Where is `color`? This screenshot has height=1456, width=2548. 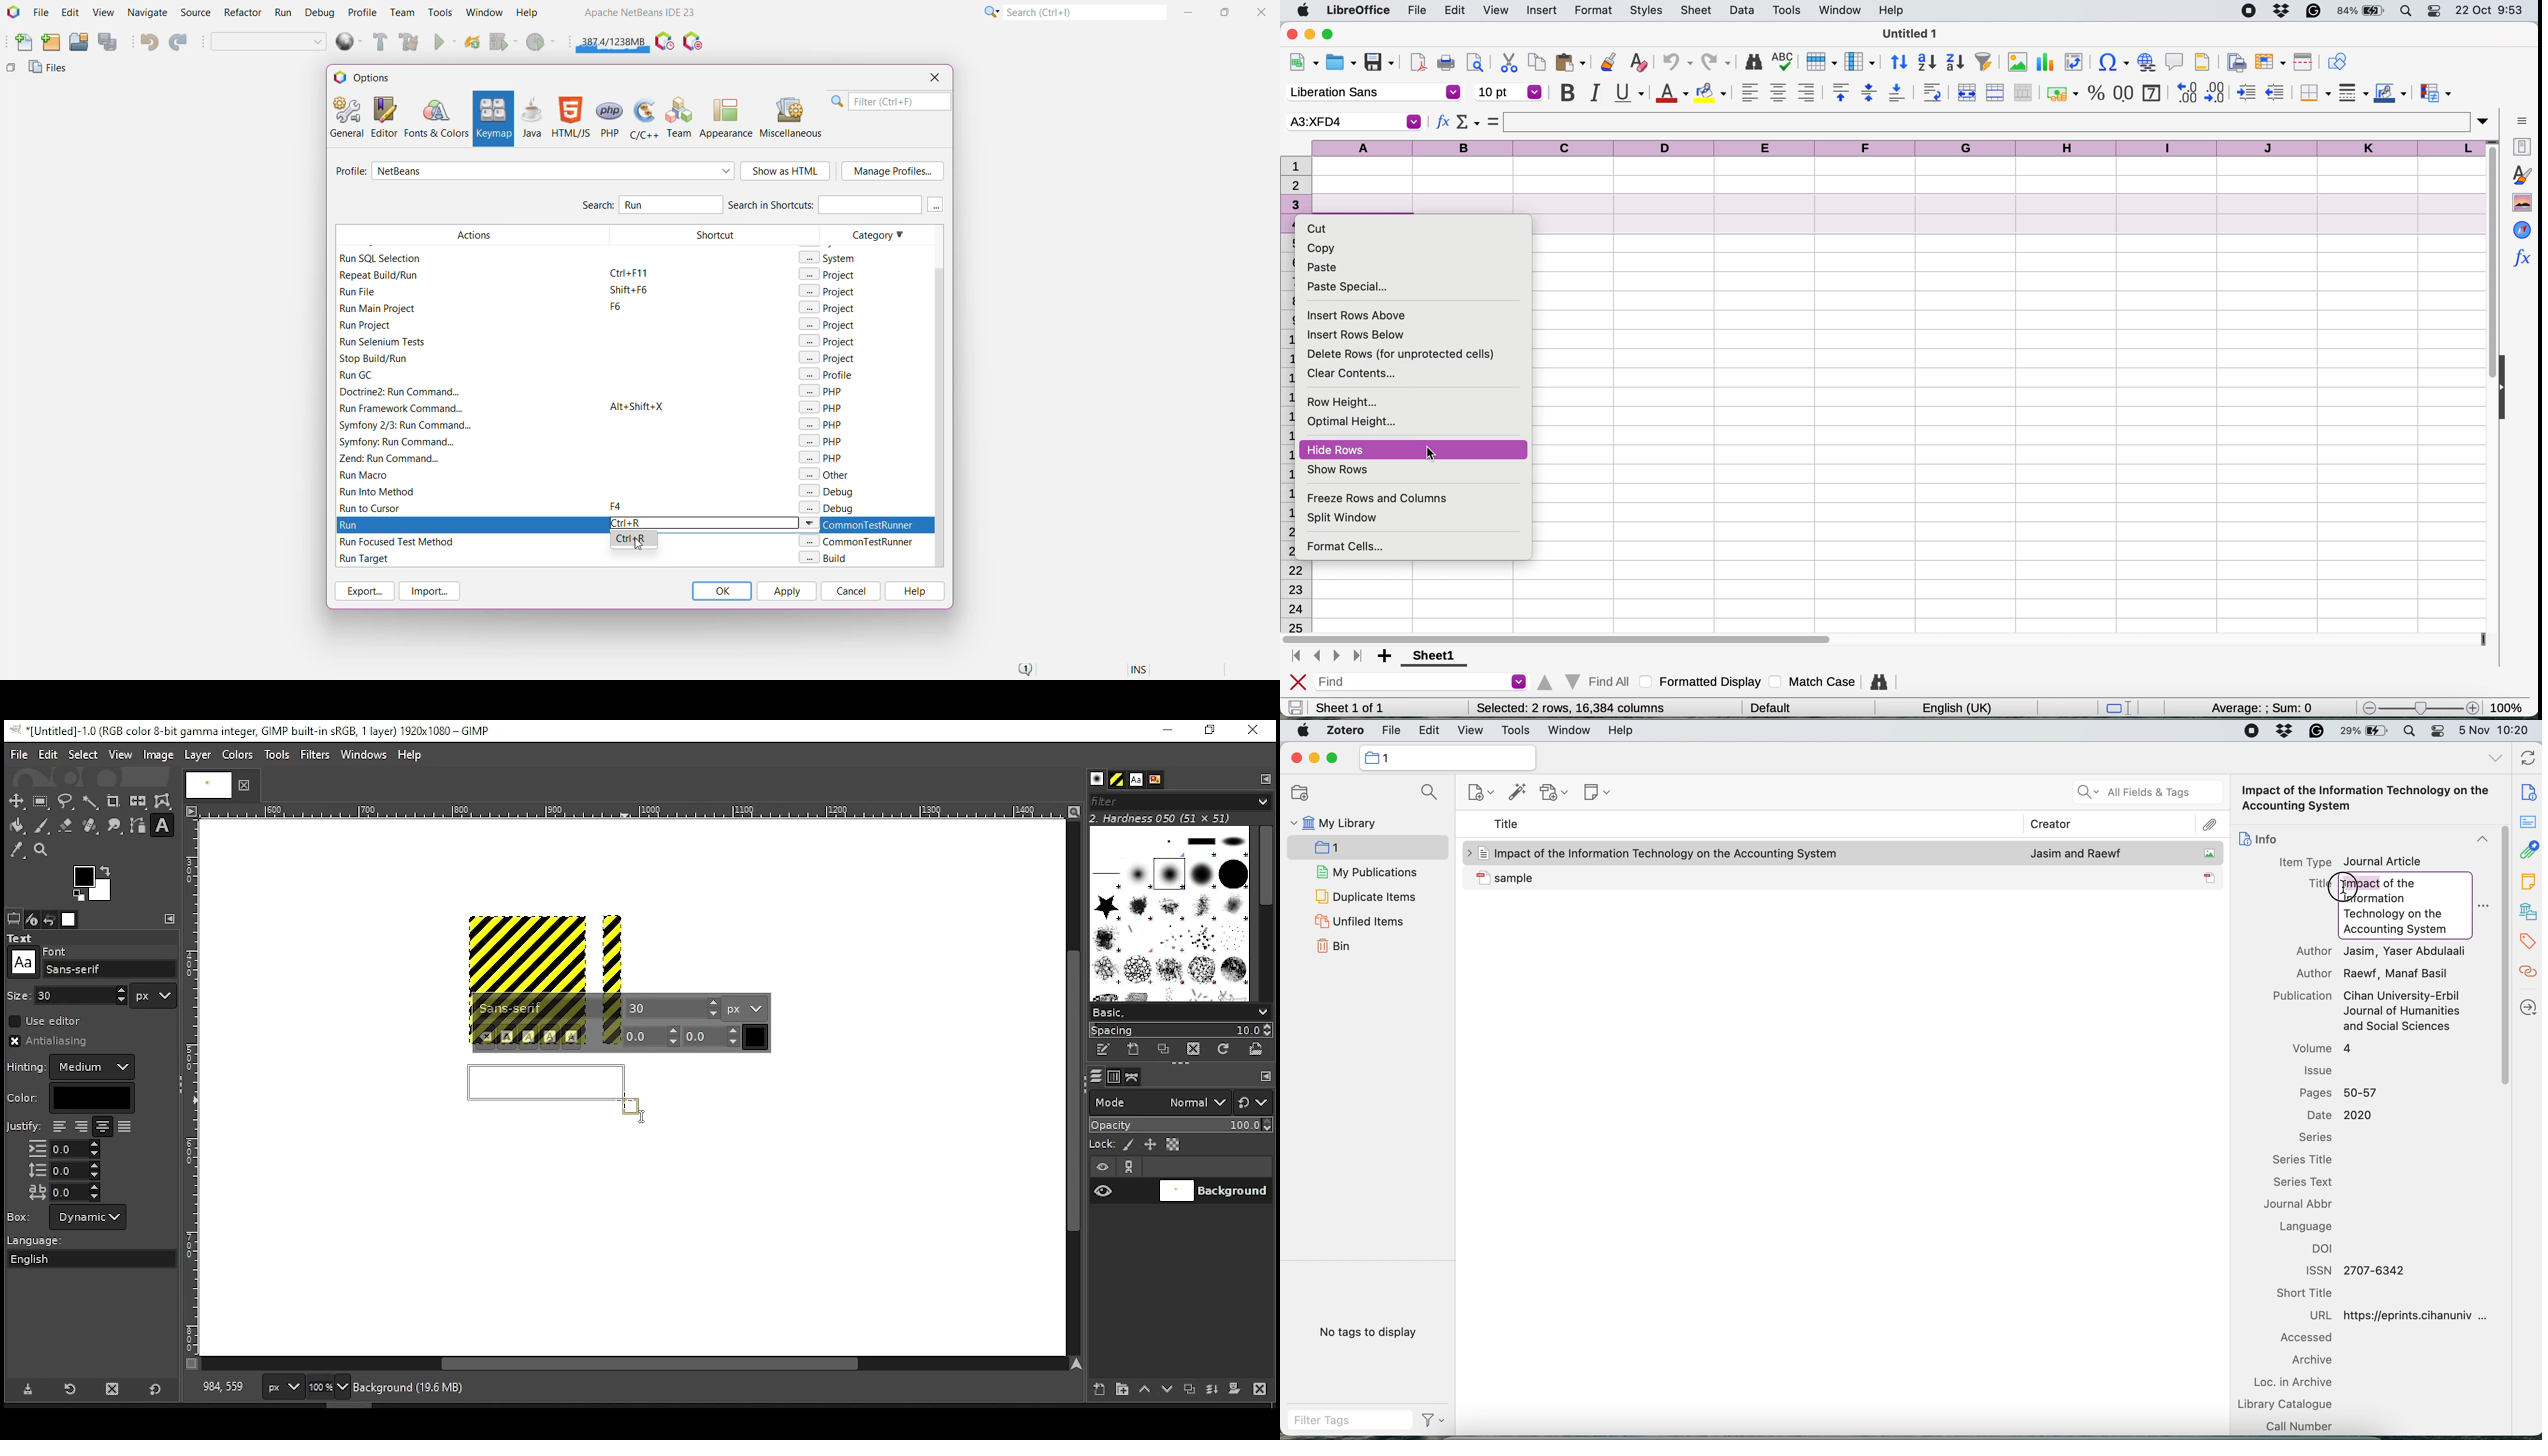
color is located at coordinates (238, 754).